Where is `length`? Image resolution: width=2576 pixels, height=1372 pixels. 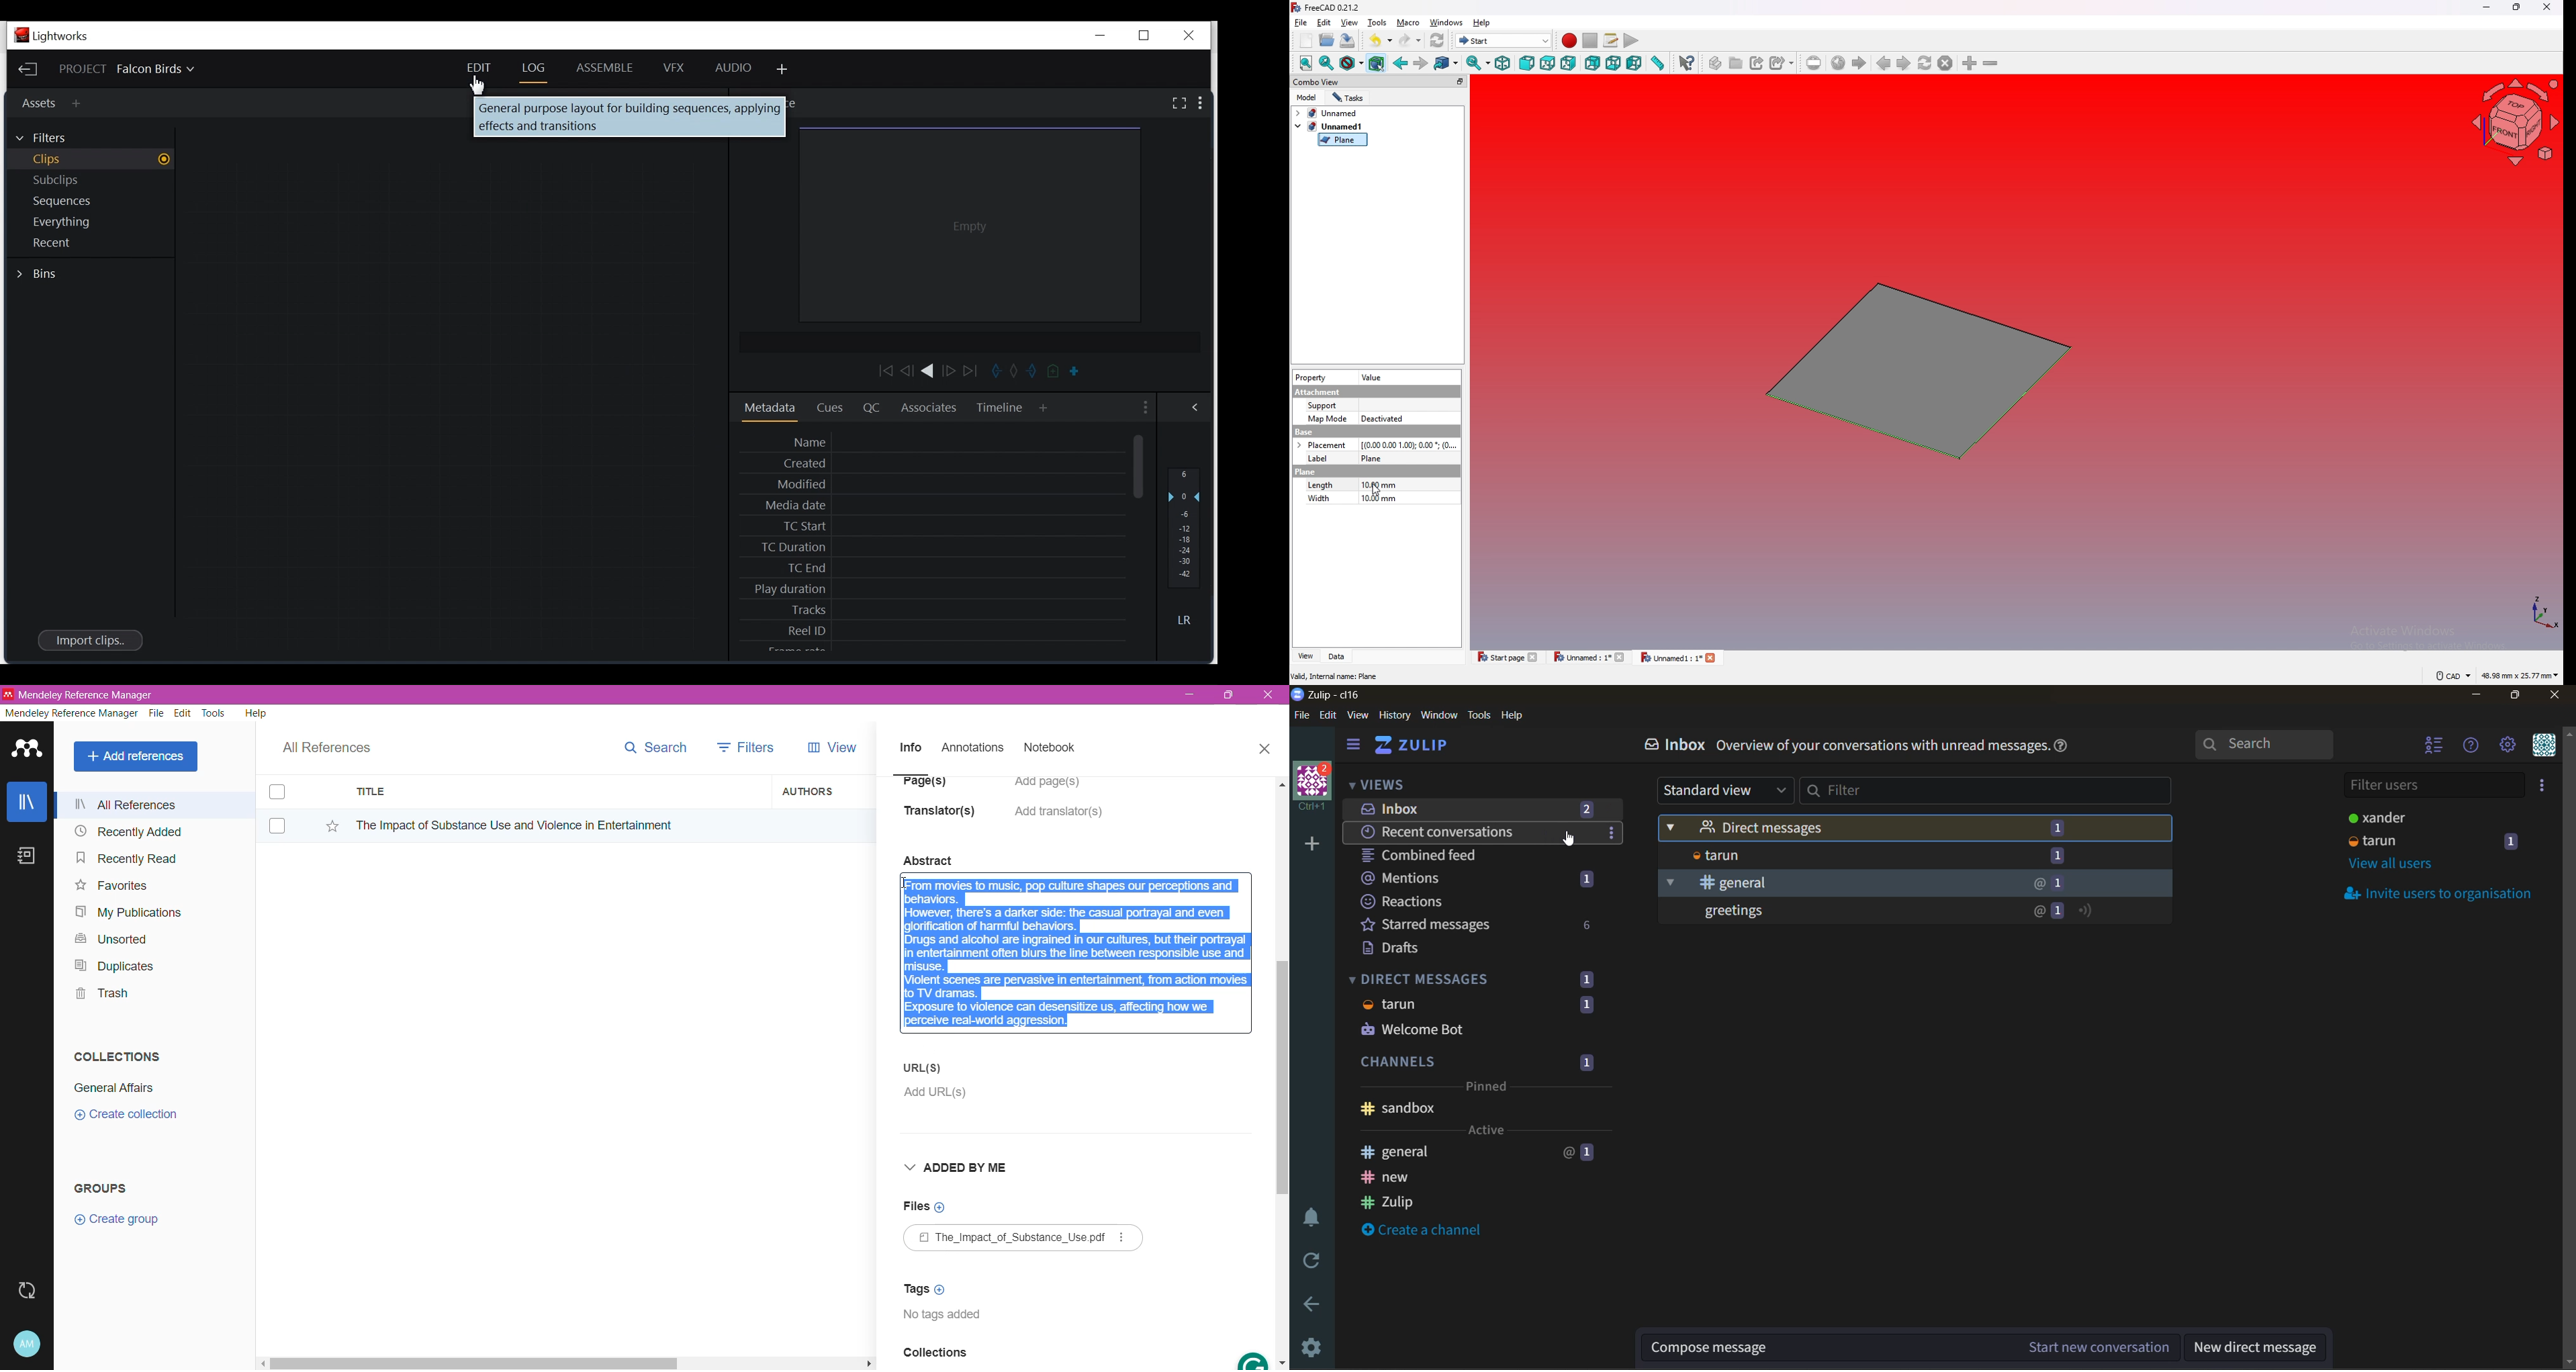 length is located at coordinates (1321, 485).